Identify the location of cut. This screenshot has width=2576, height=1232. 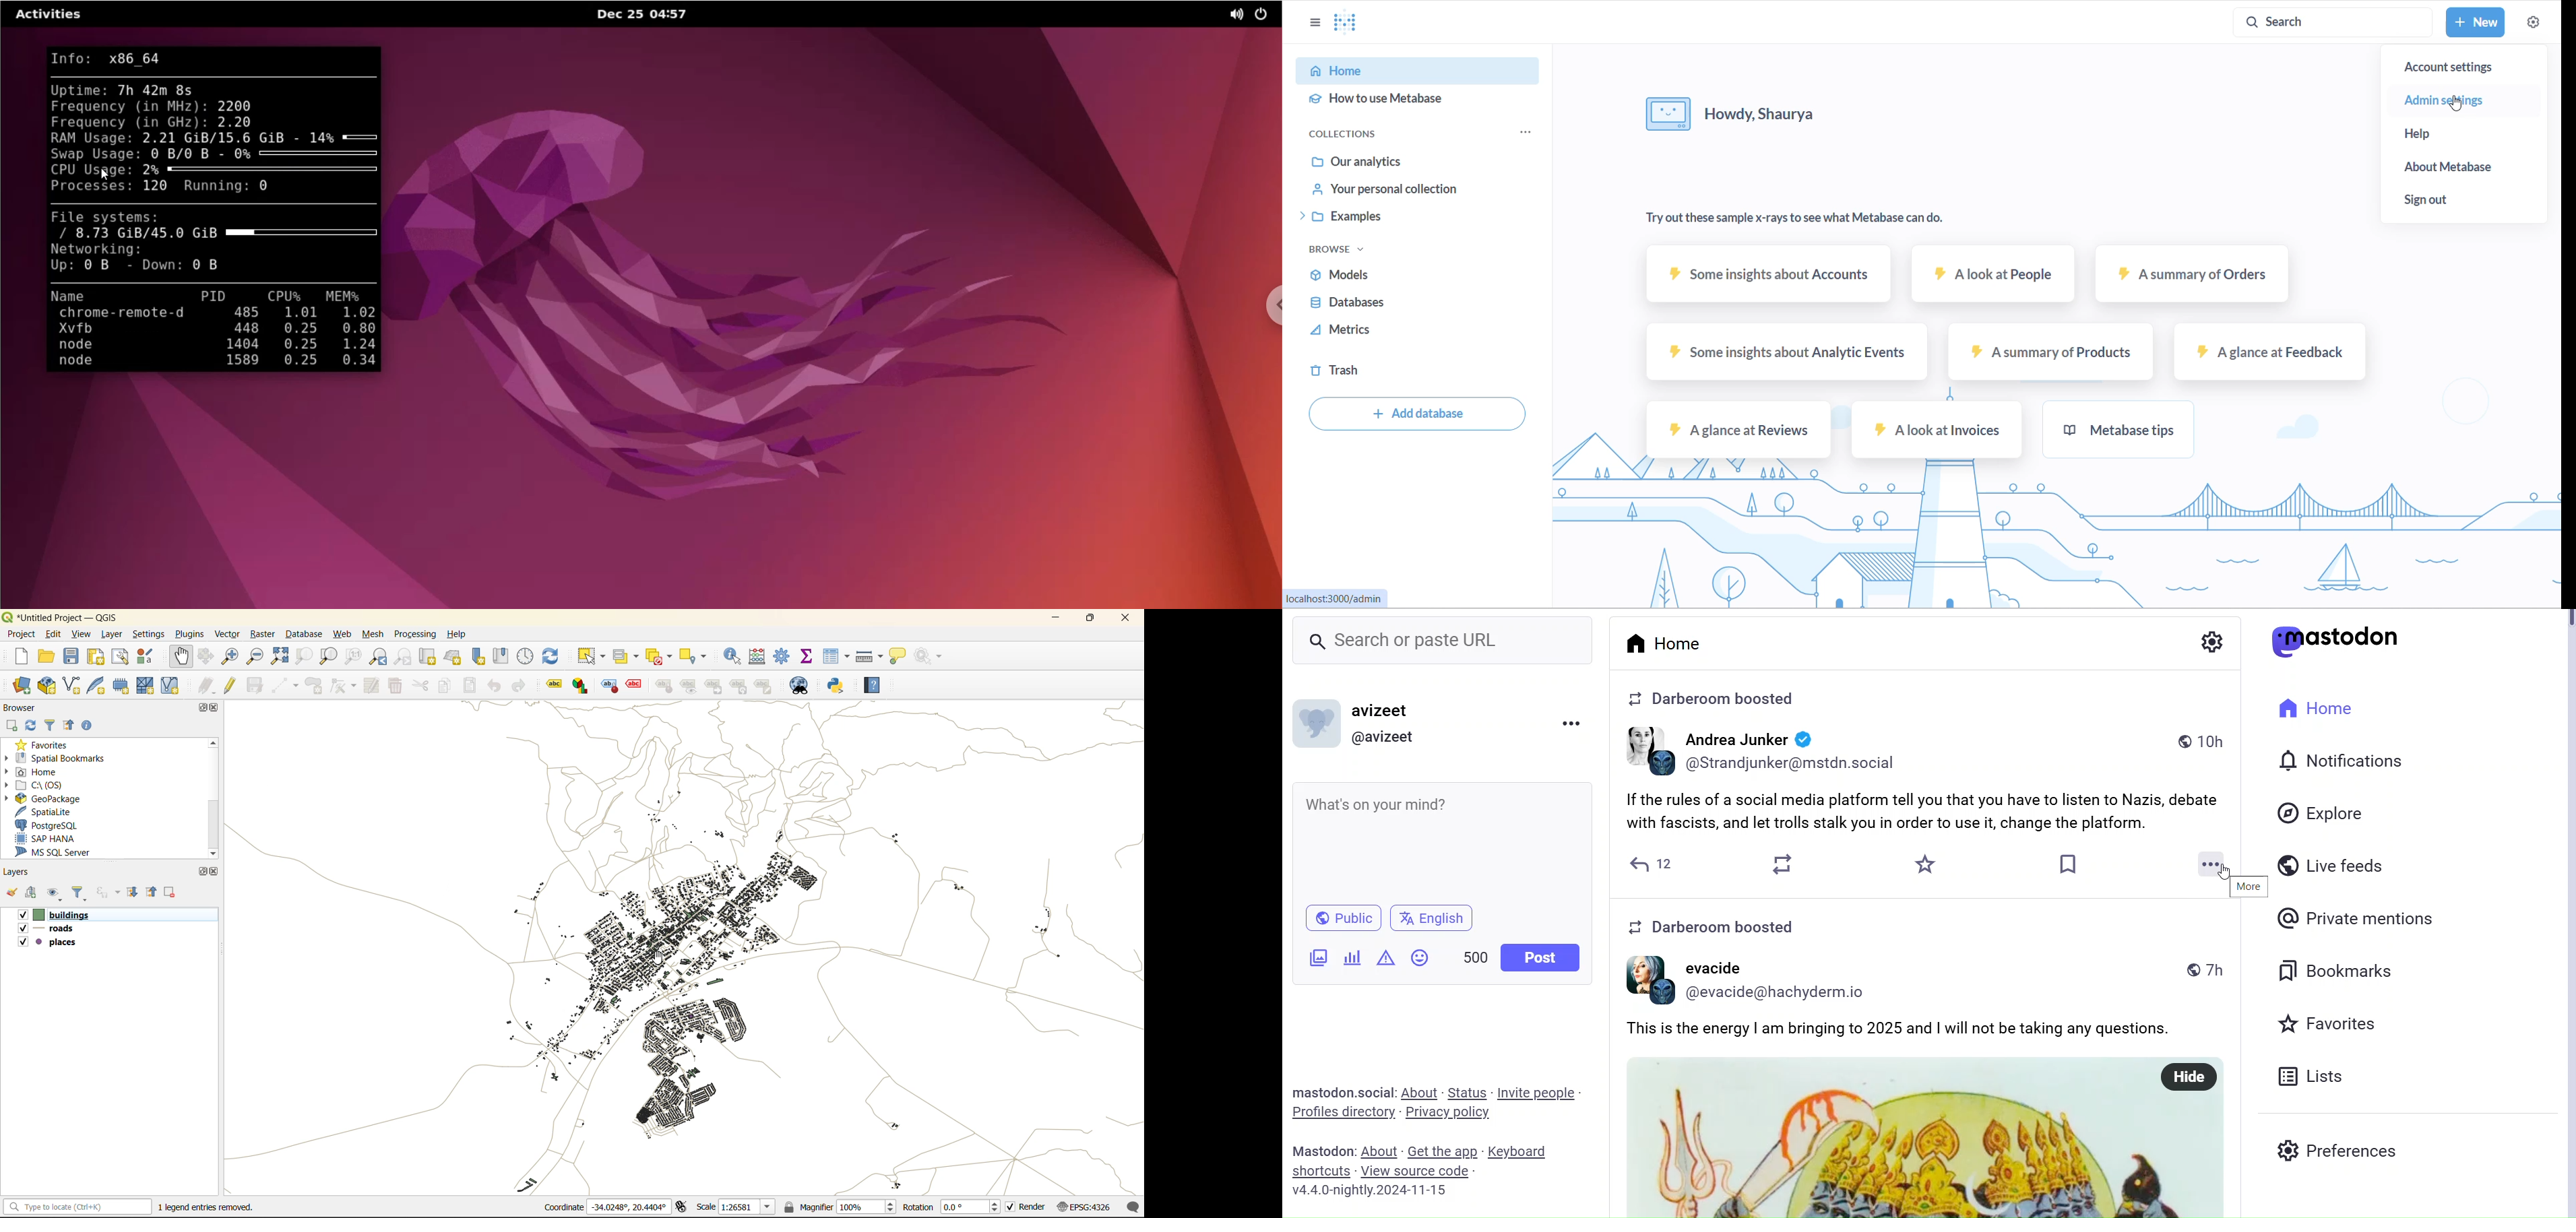
(421, 686).